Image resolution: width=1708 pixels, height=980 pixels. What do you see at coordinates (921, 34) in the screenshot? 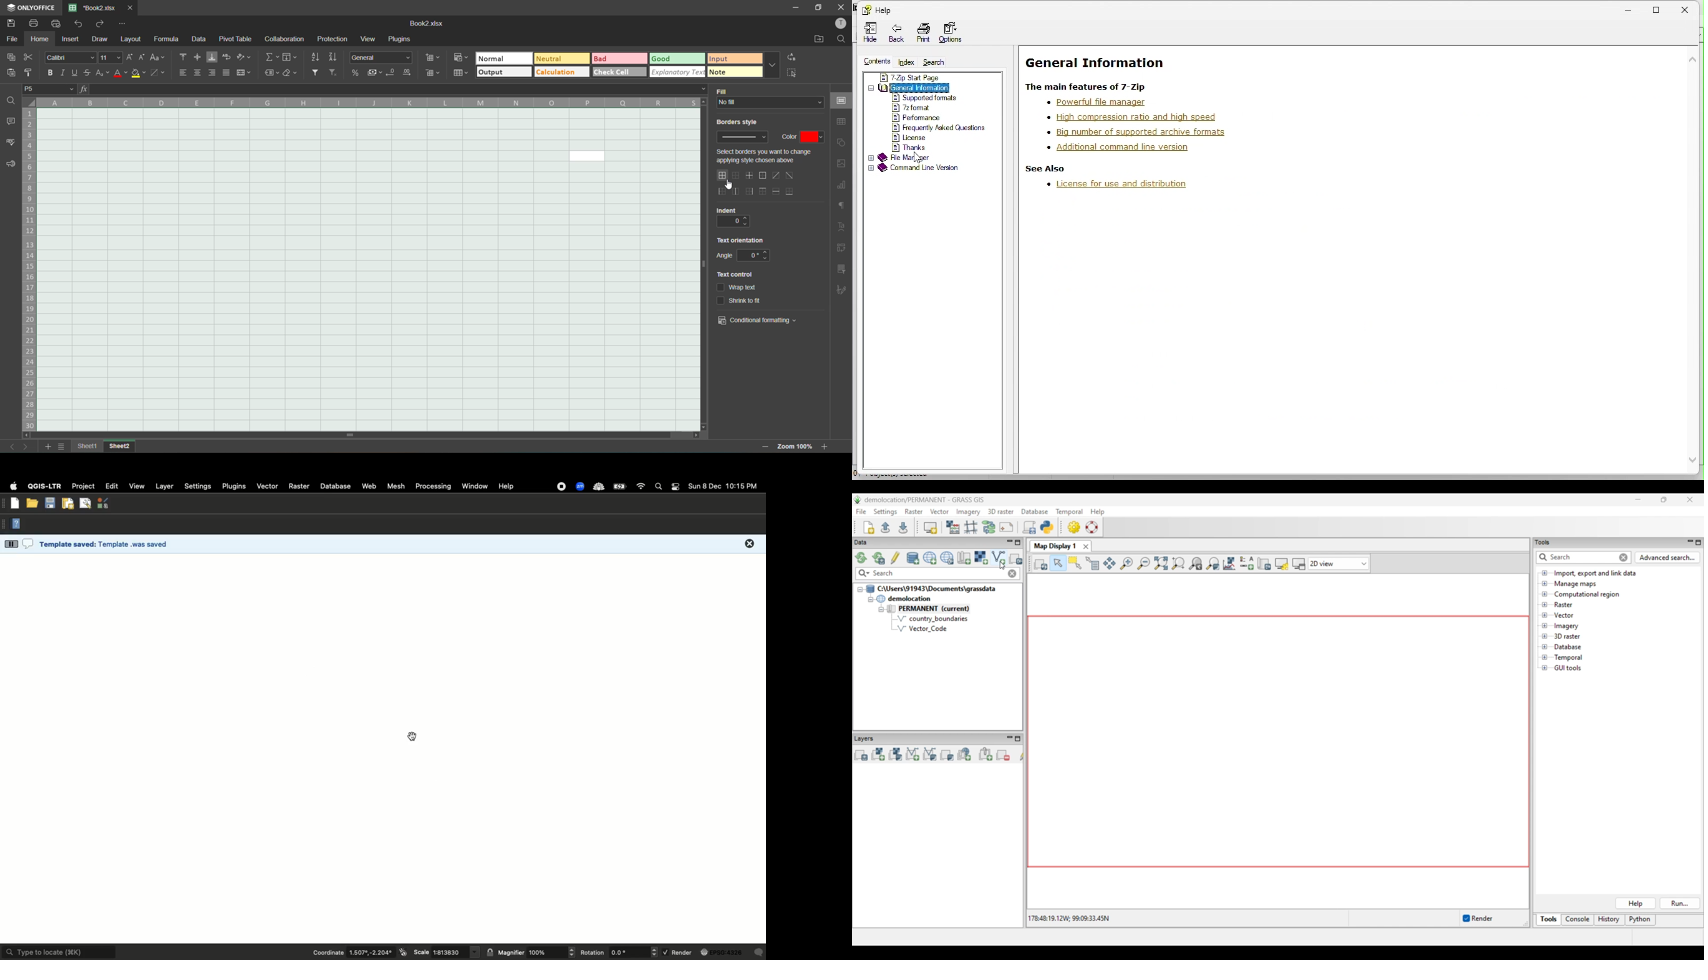
I see `Print` at bounding box center [921, 34].